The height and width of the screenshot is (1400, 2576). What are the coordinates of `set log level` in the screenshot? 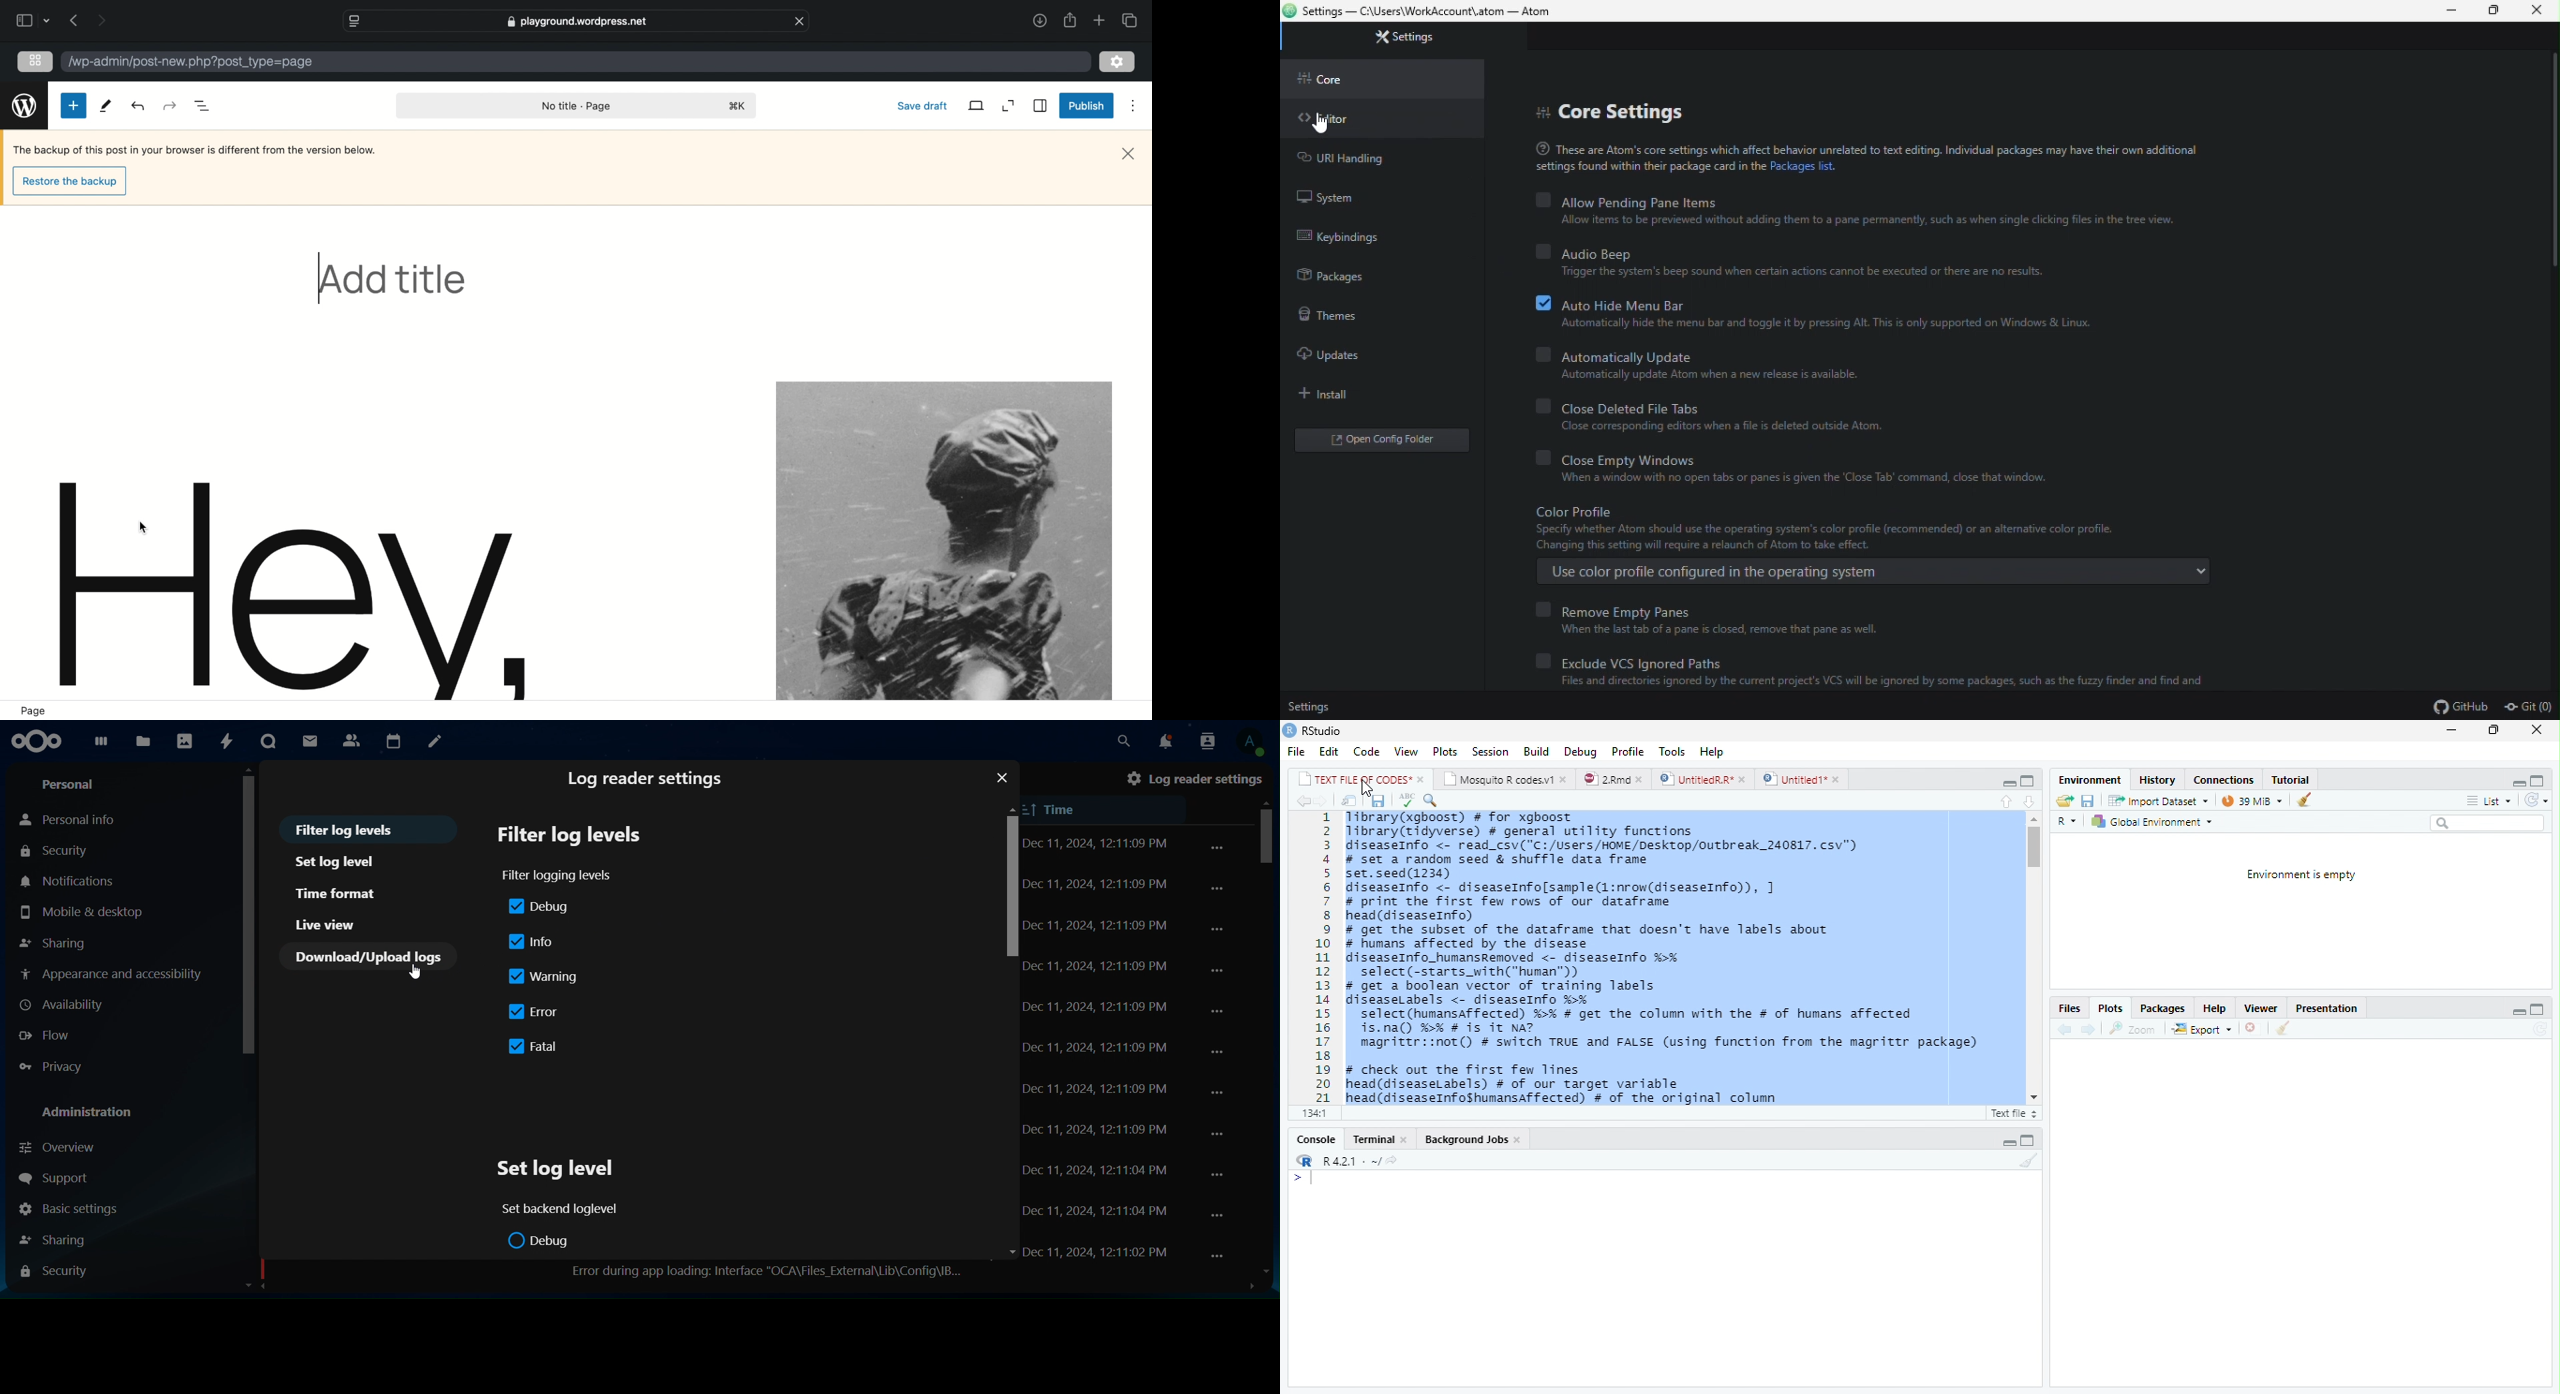 It's located at (346, 862).